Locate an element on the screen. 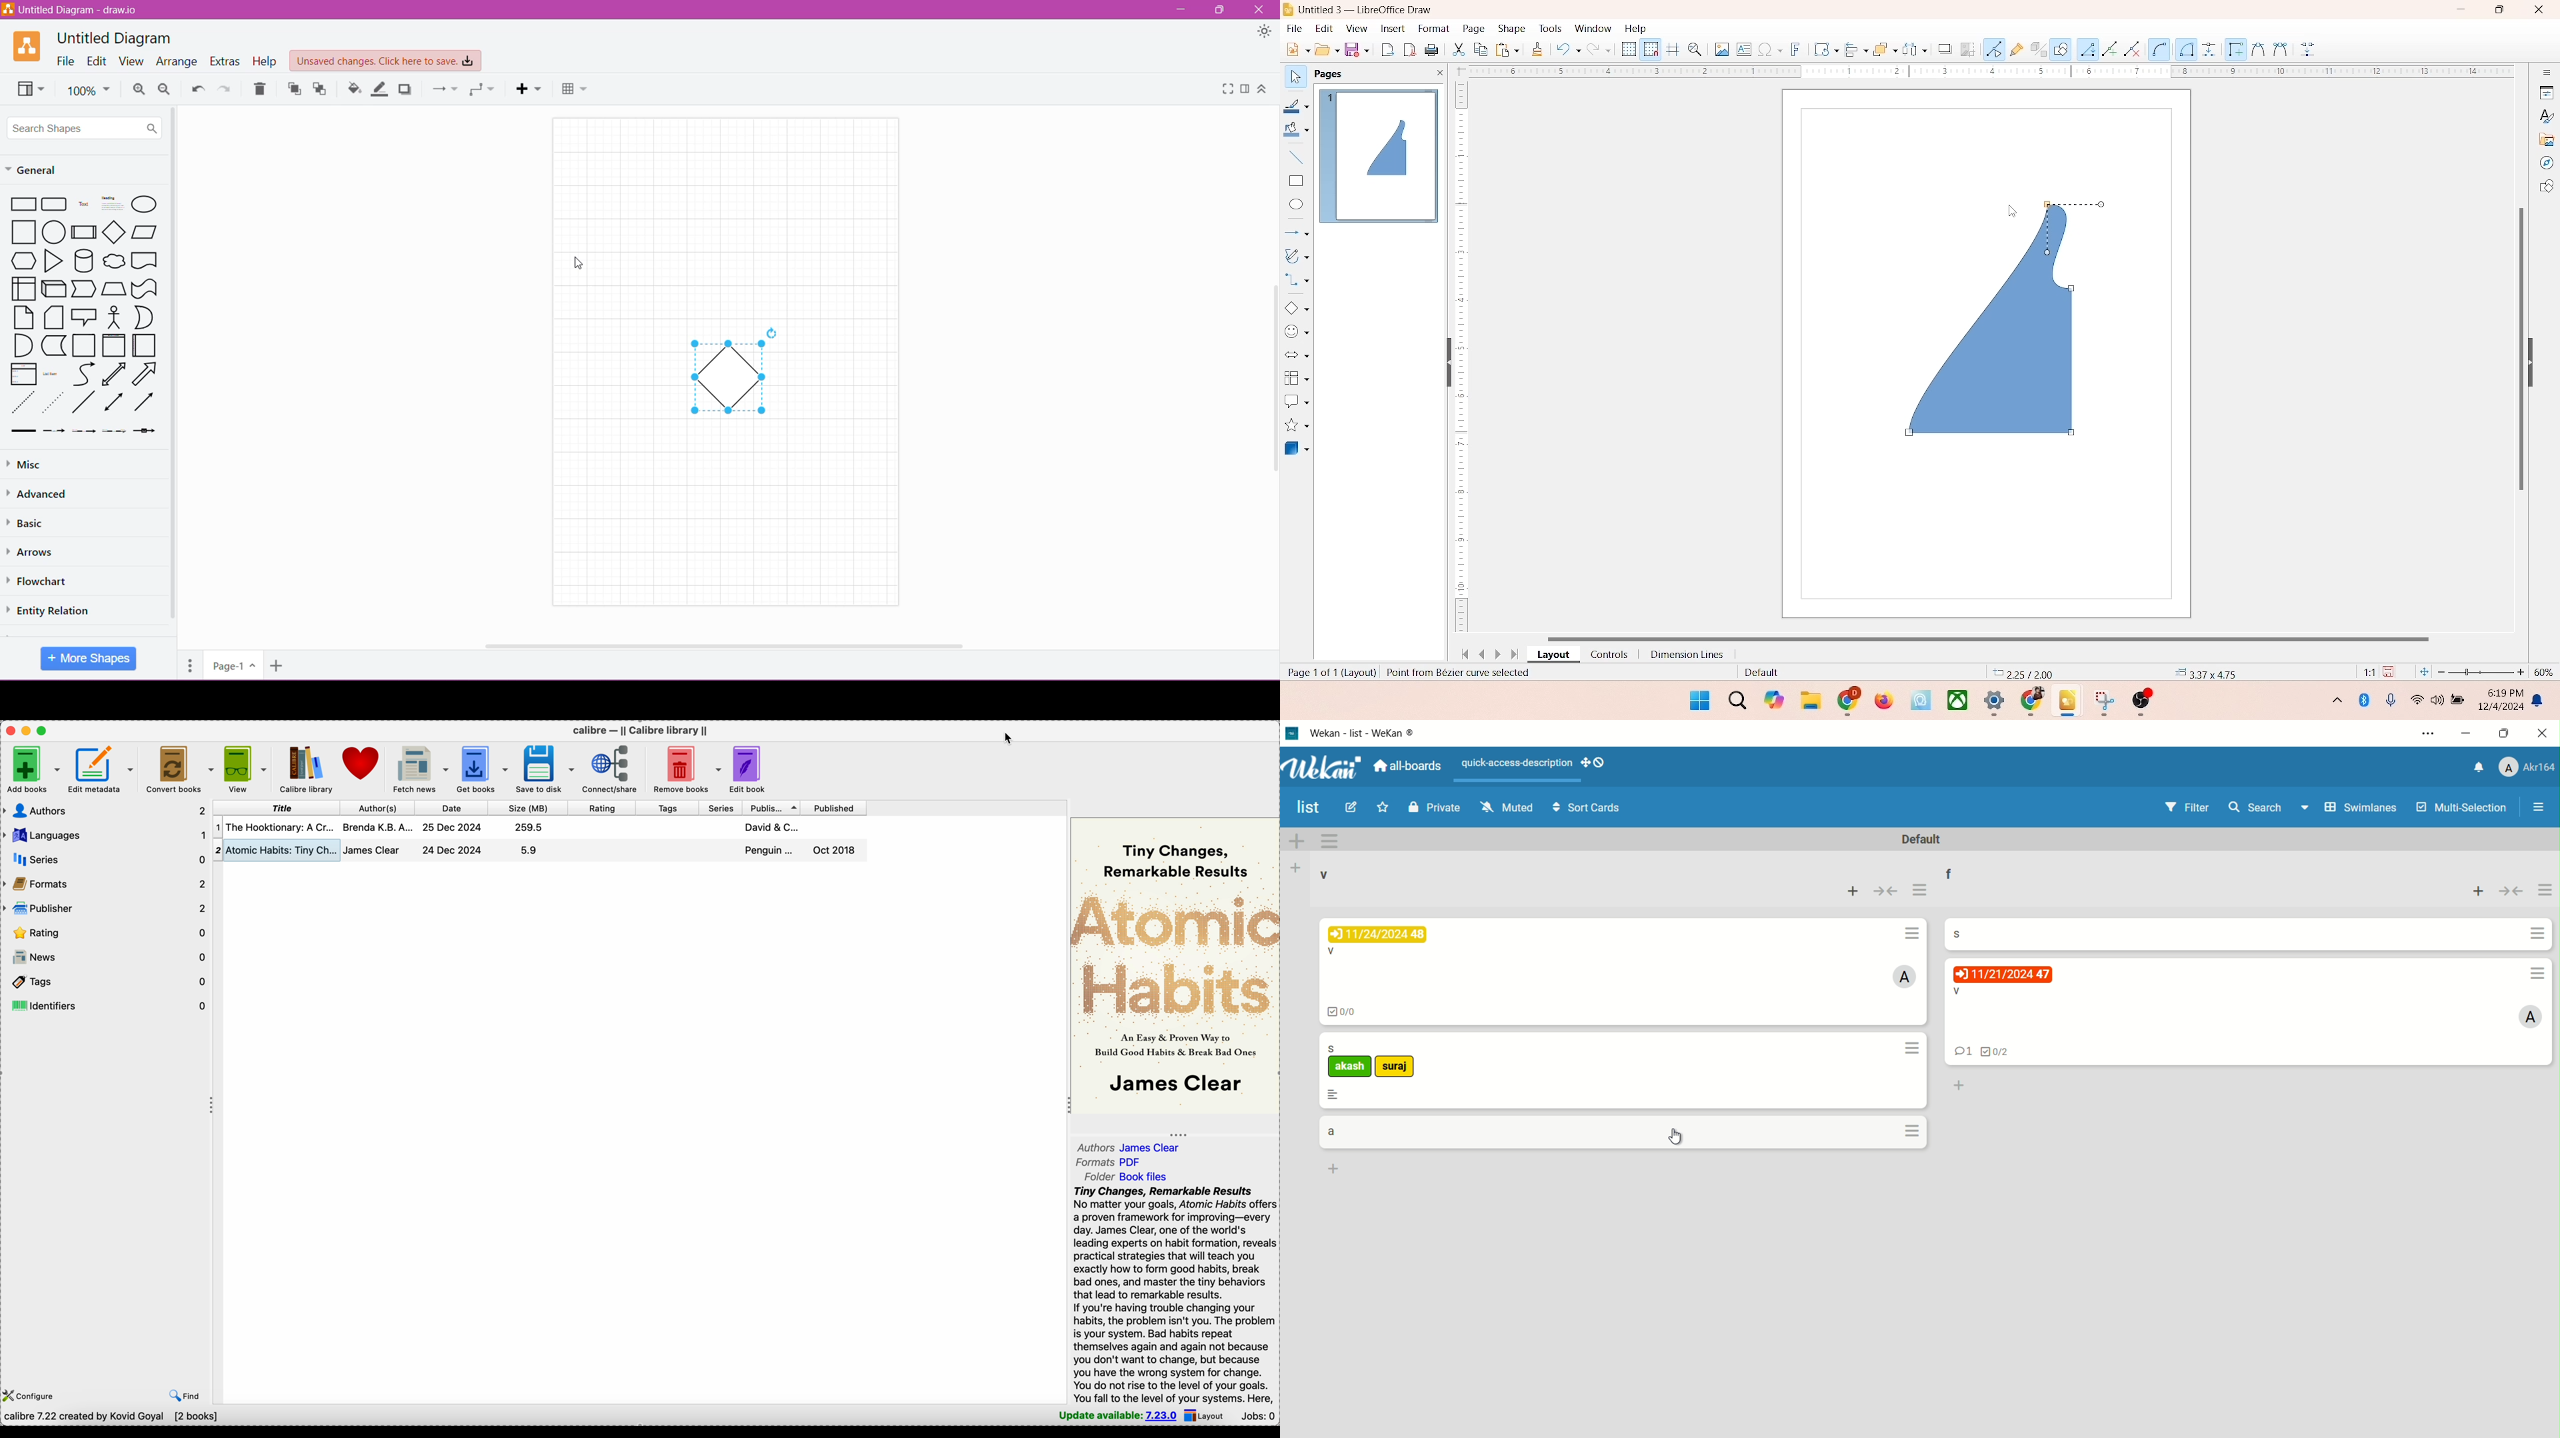 The image size is (2576, 1456). Glue points too is located at coordinates (2309, 50).